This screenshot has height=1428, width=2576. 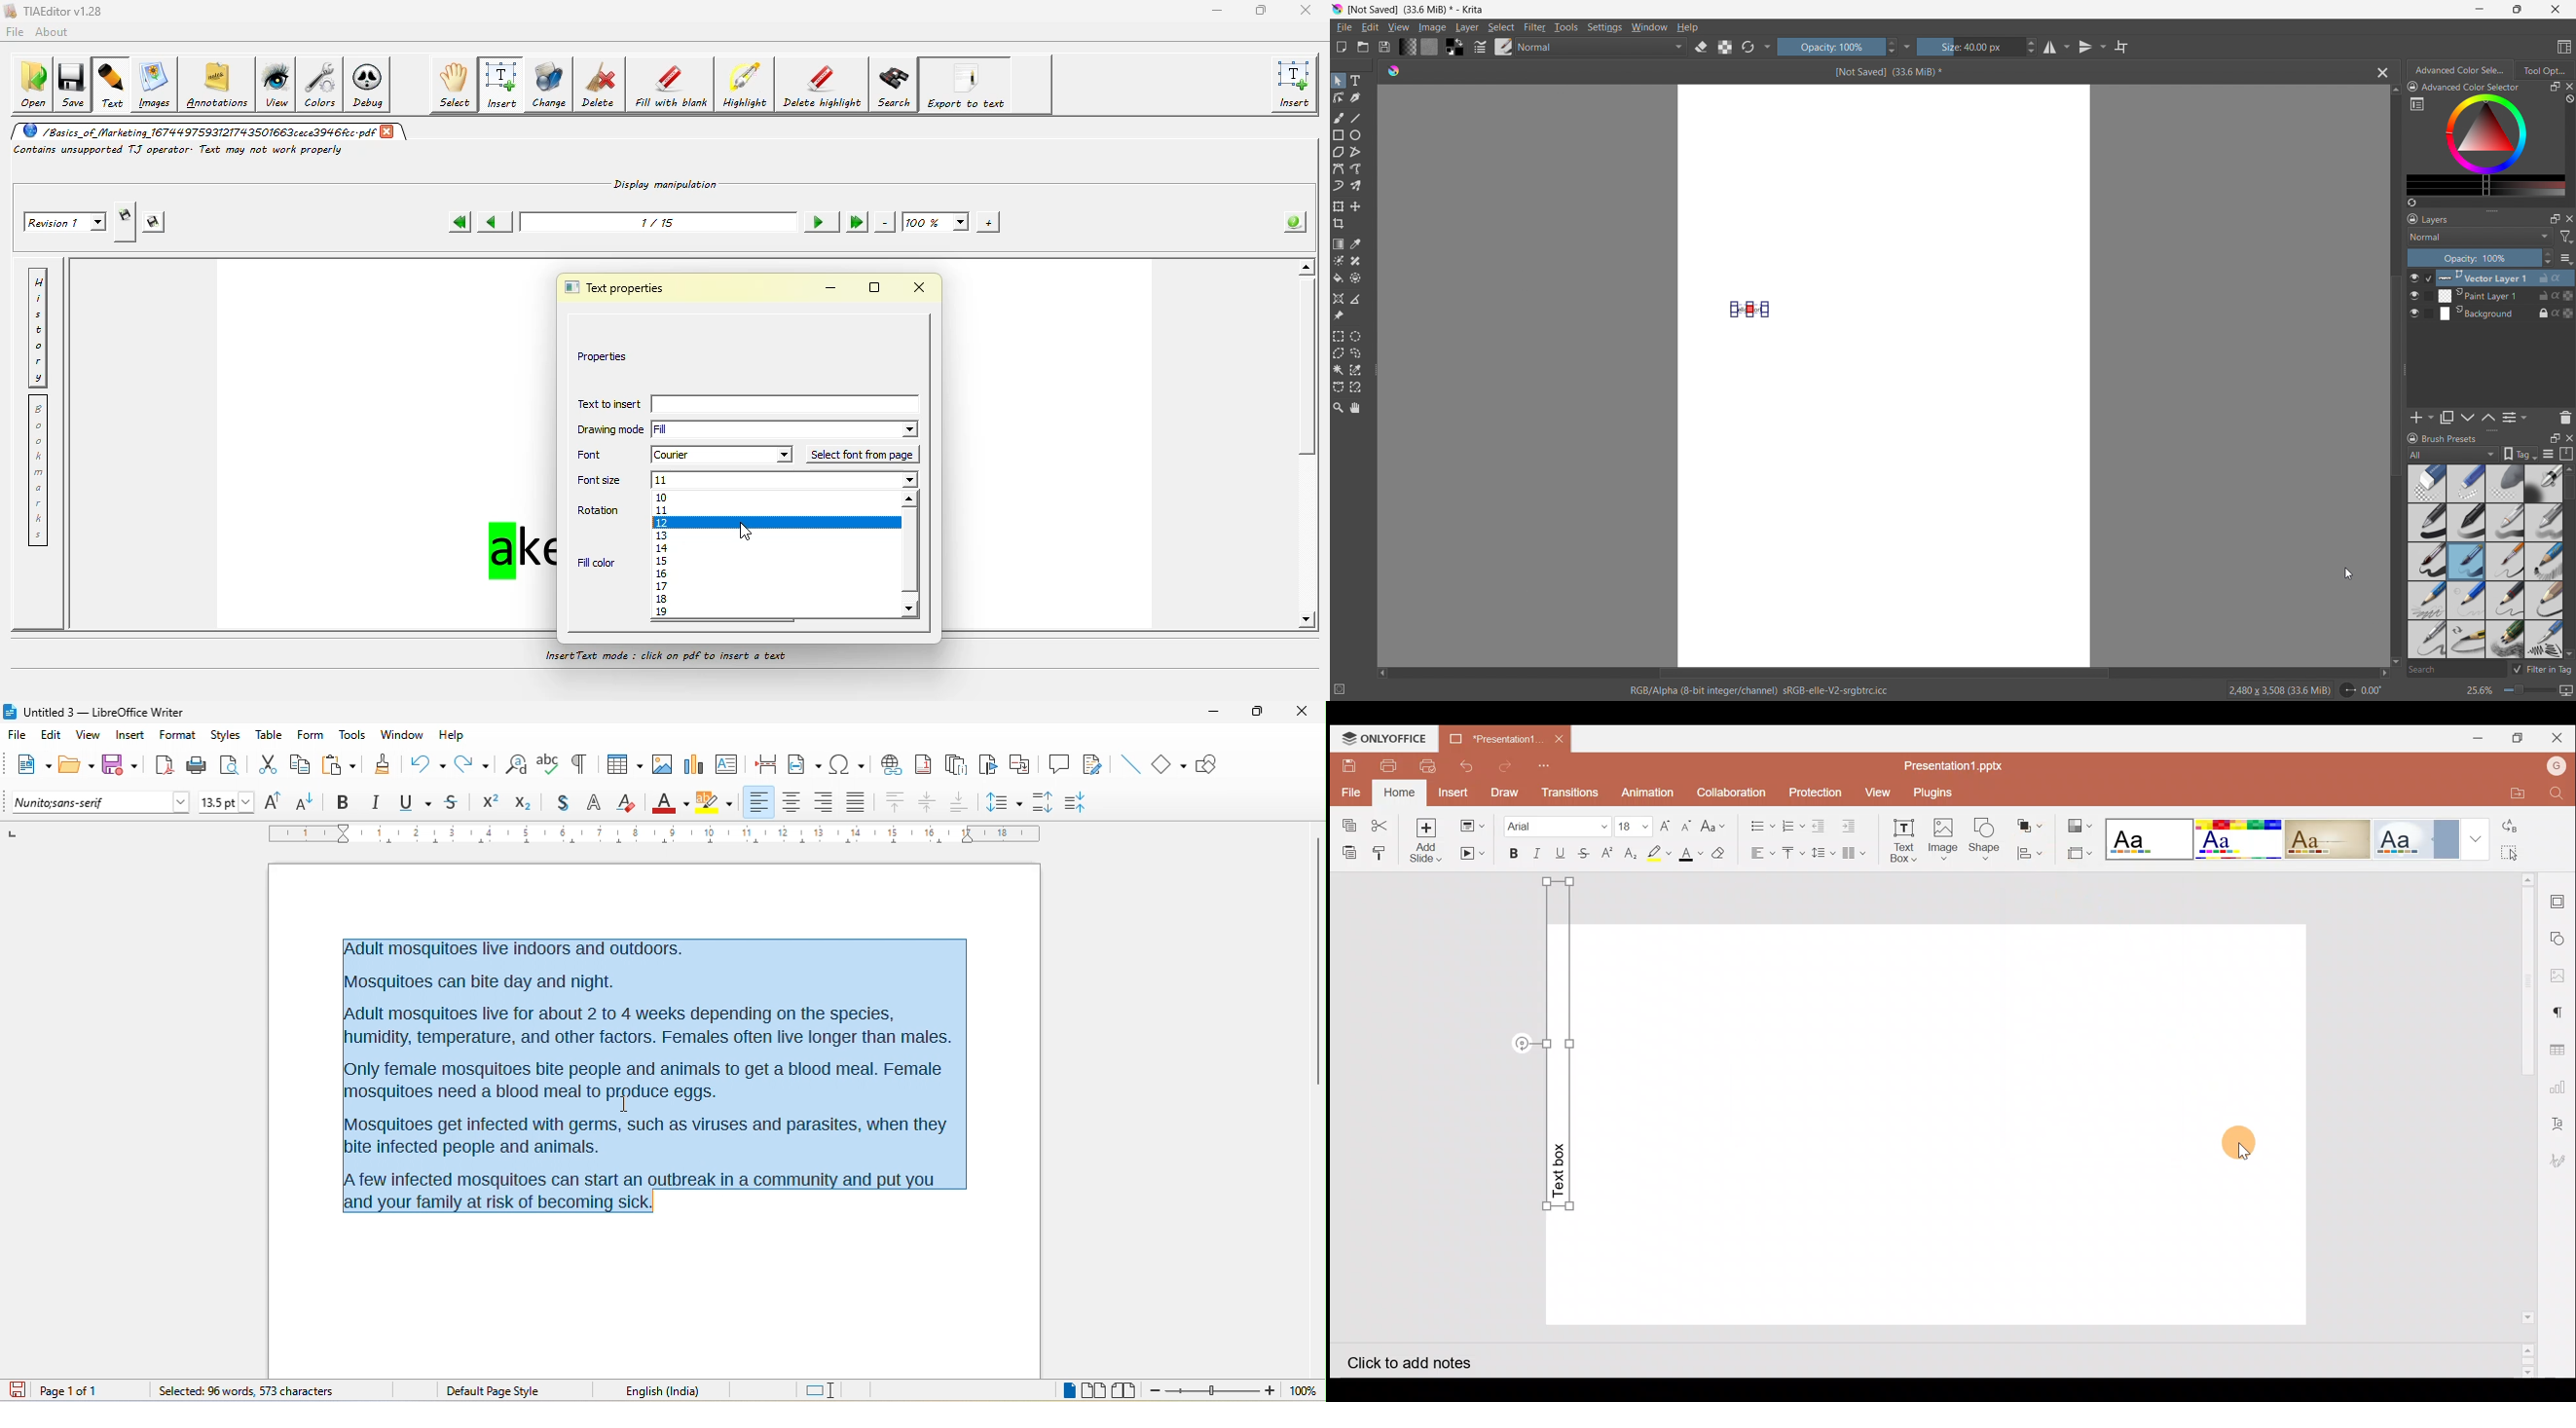 What do you see at coordinates (1219, 718) in the screenshot?
I see `minimize` at bounding box center [1219, 718].